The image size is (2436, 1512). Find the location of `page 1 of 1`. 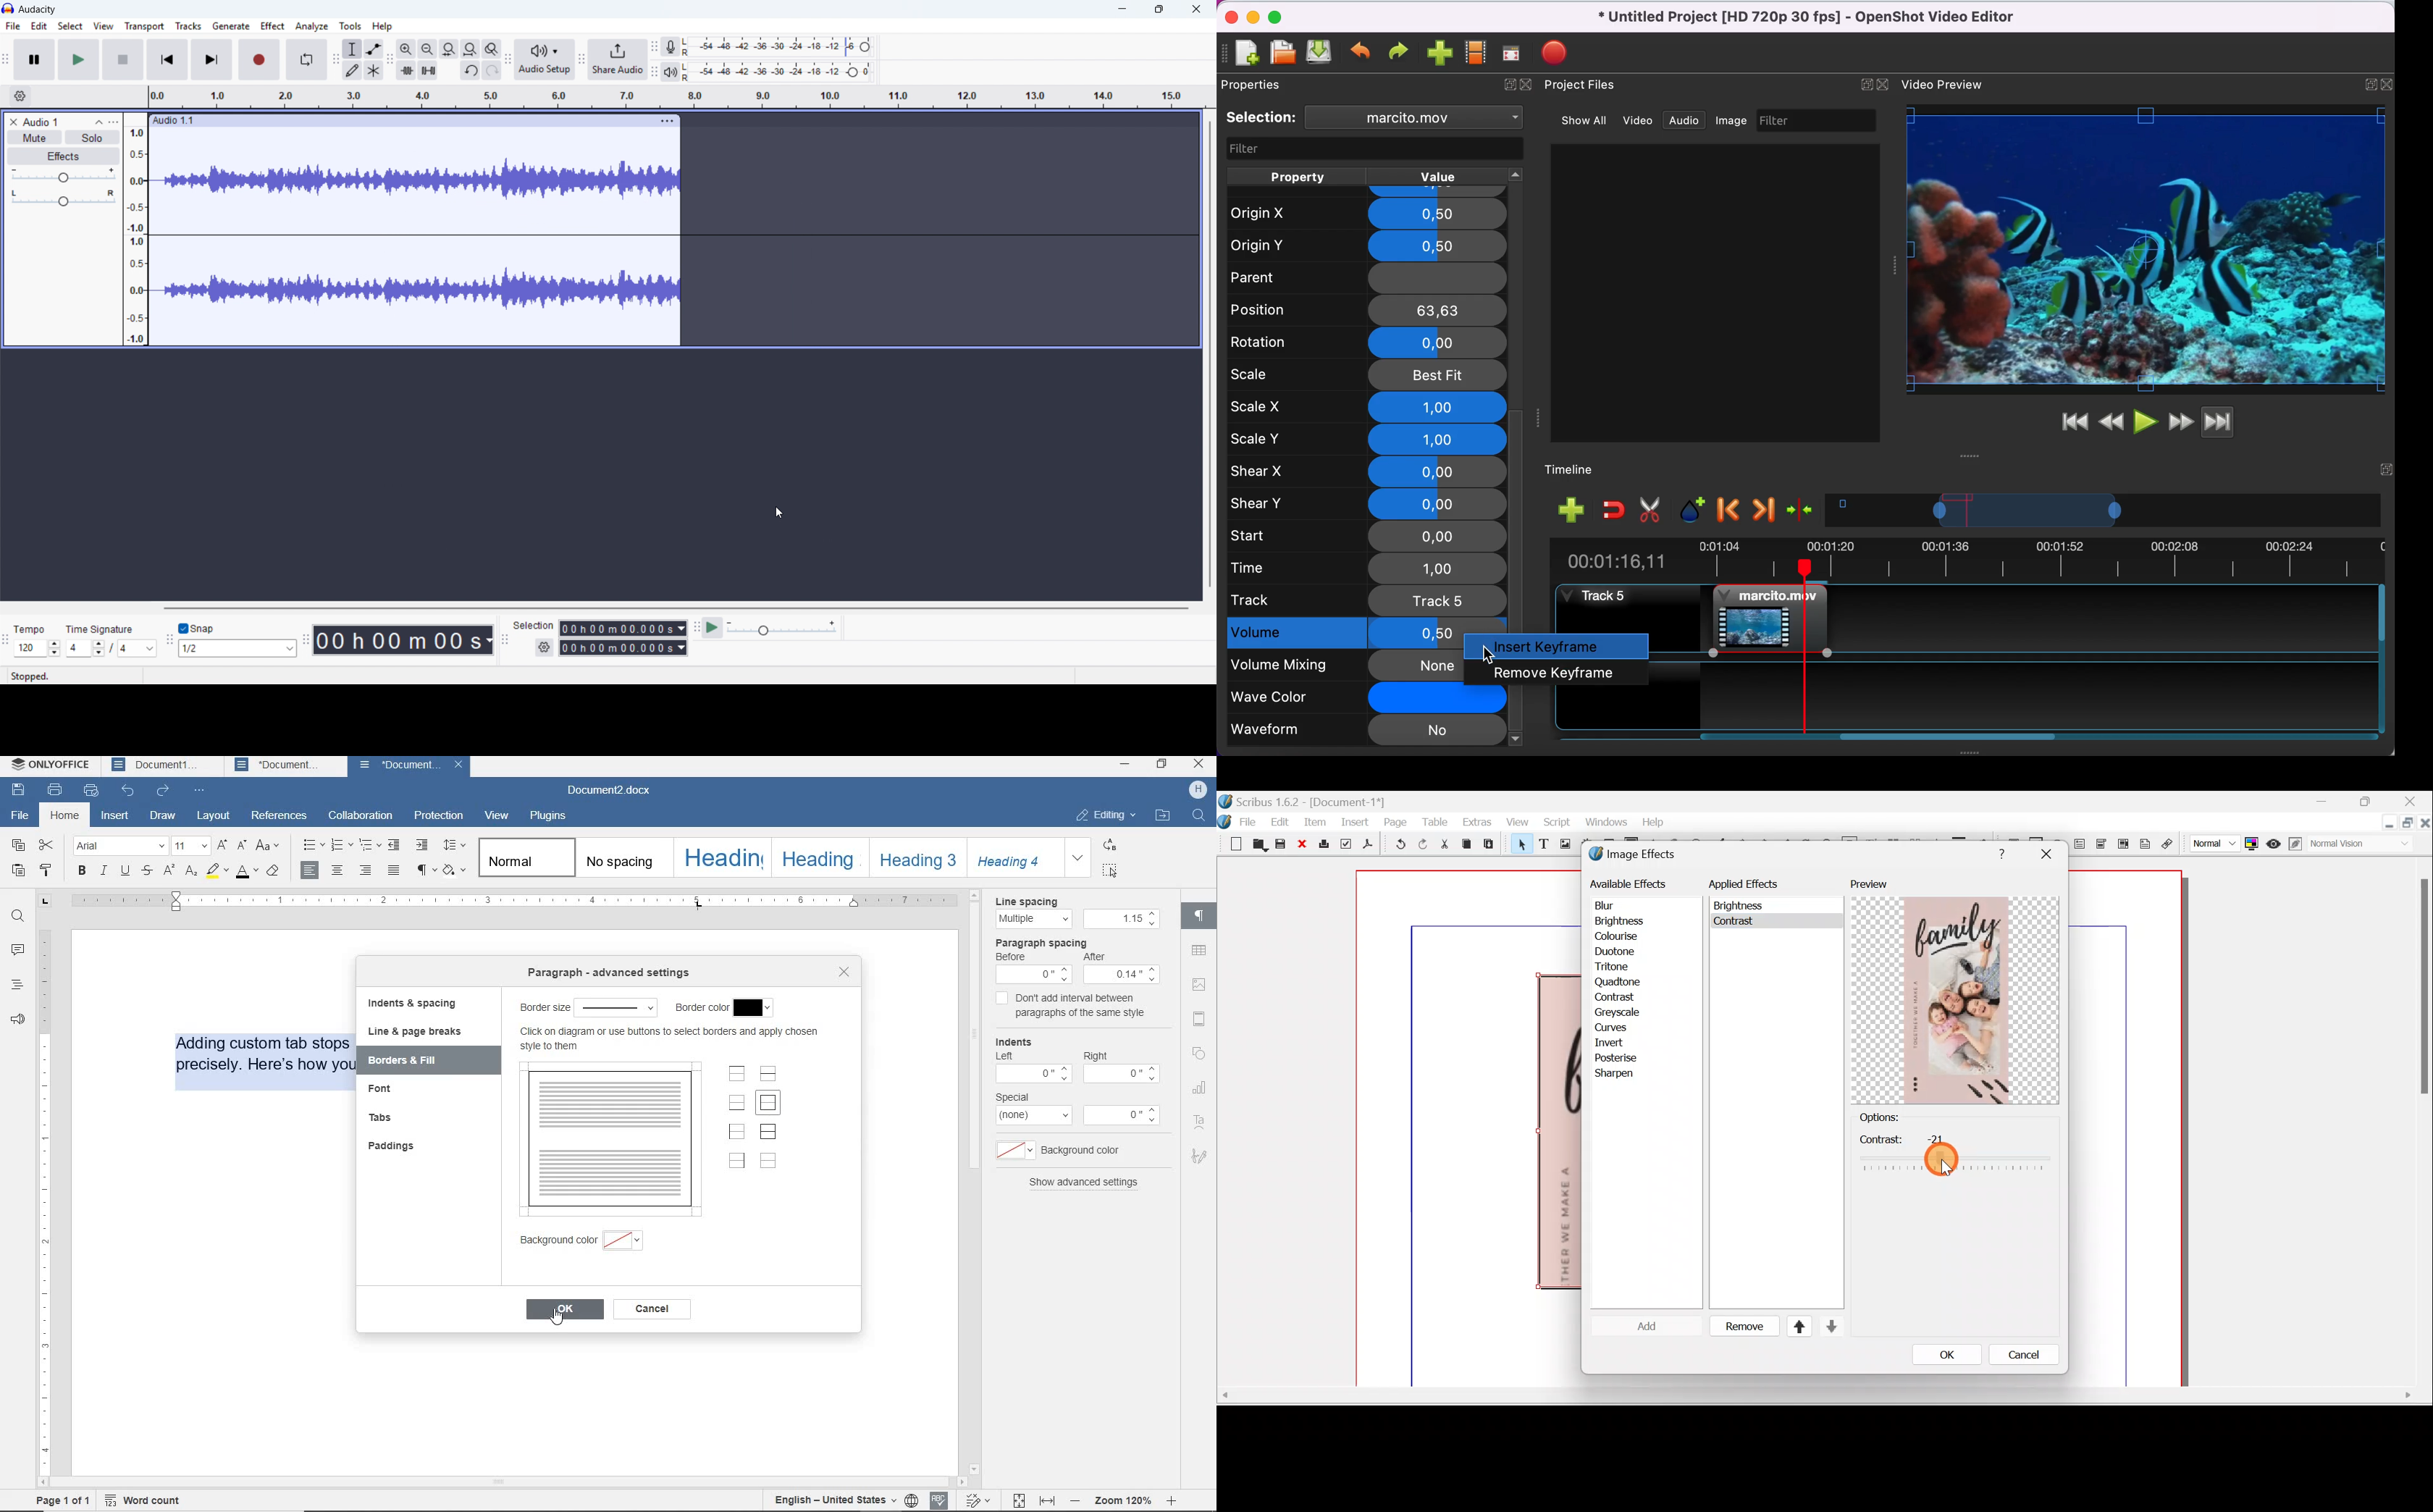

page 1 of 1 is located at coordinates (62, 1501).